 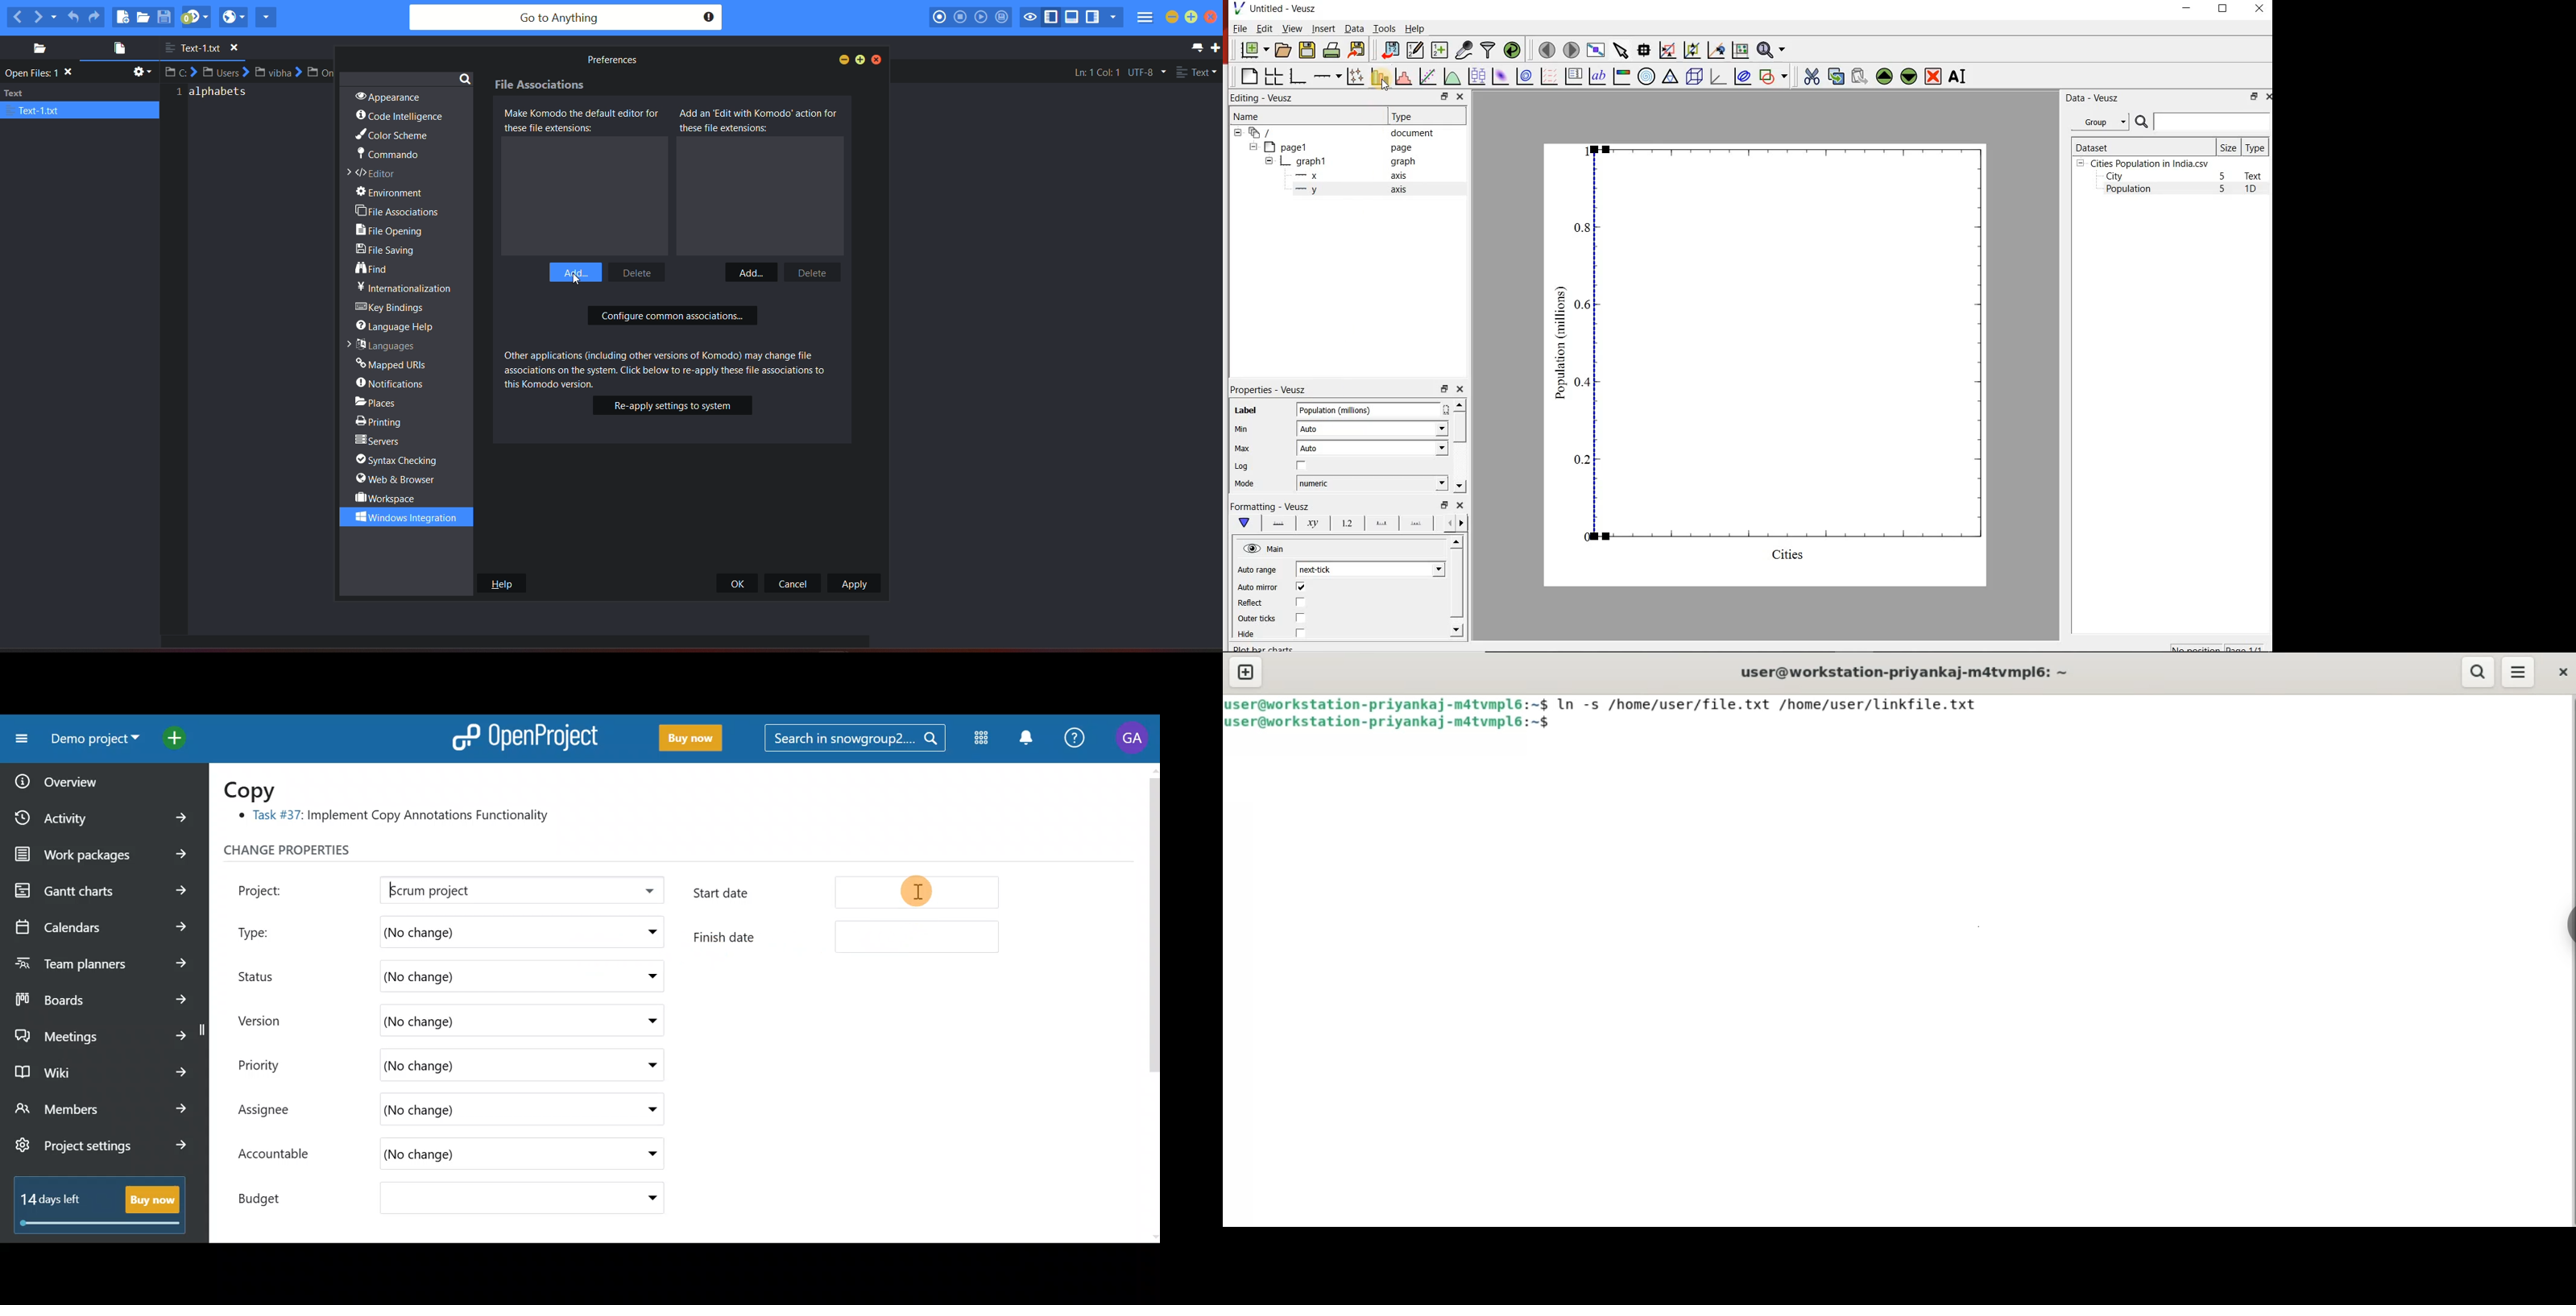 What do you see at coordinates (399, 817) in the screenshot?
I see `® Task #37: Implement Copy Annotations Functionality` at bounding box center [399, 817].